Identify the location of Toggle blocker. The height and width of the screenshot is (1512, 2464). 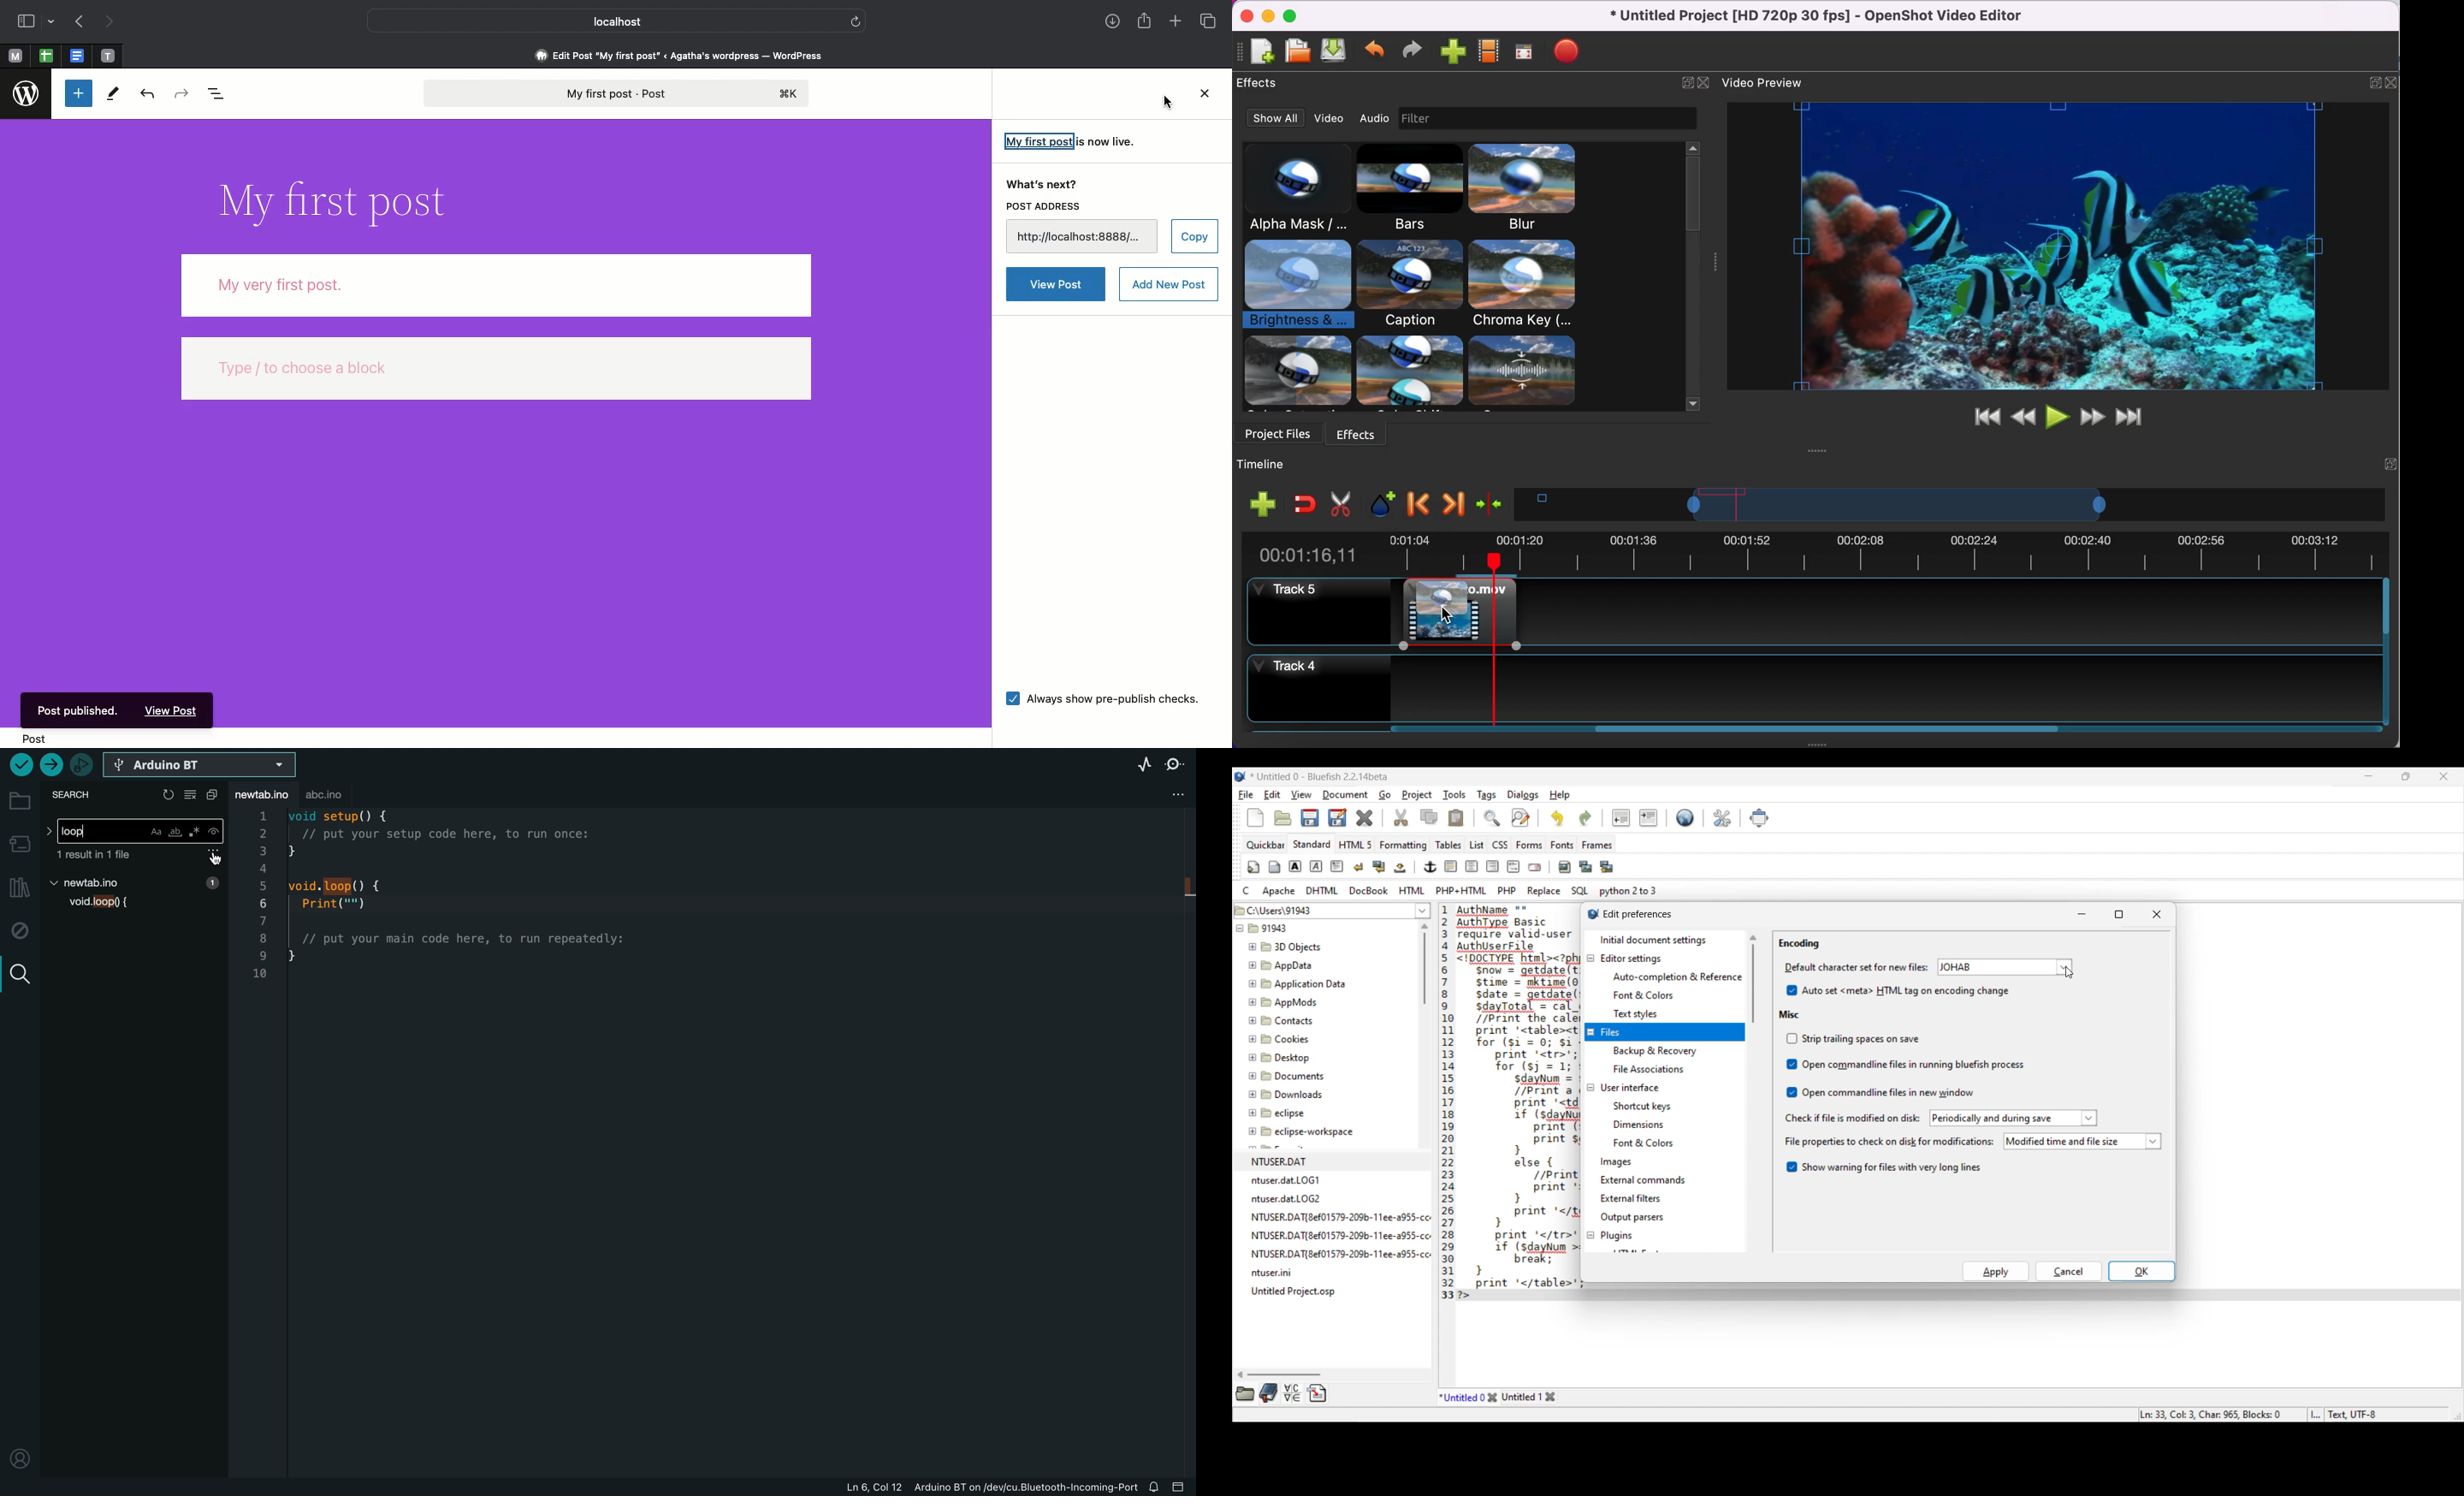
(79, 92).